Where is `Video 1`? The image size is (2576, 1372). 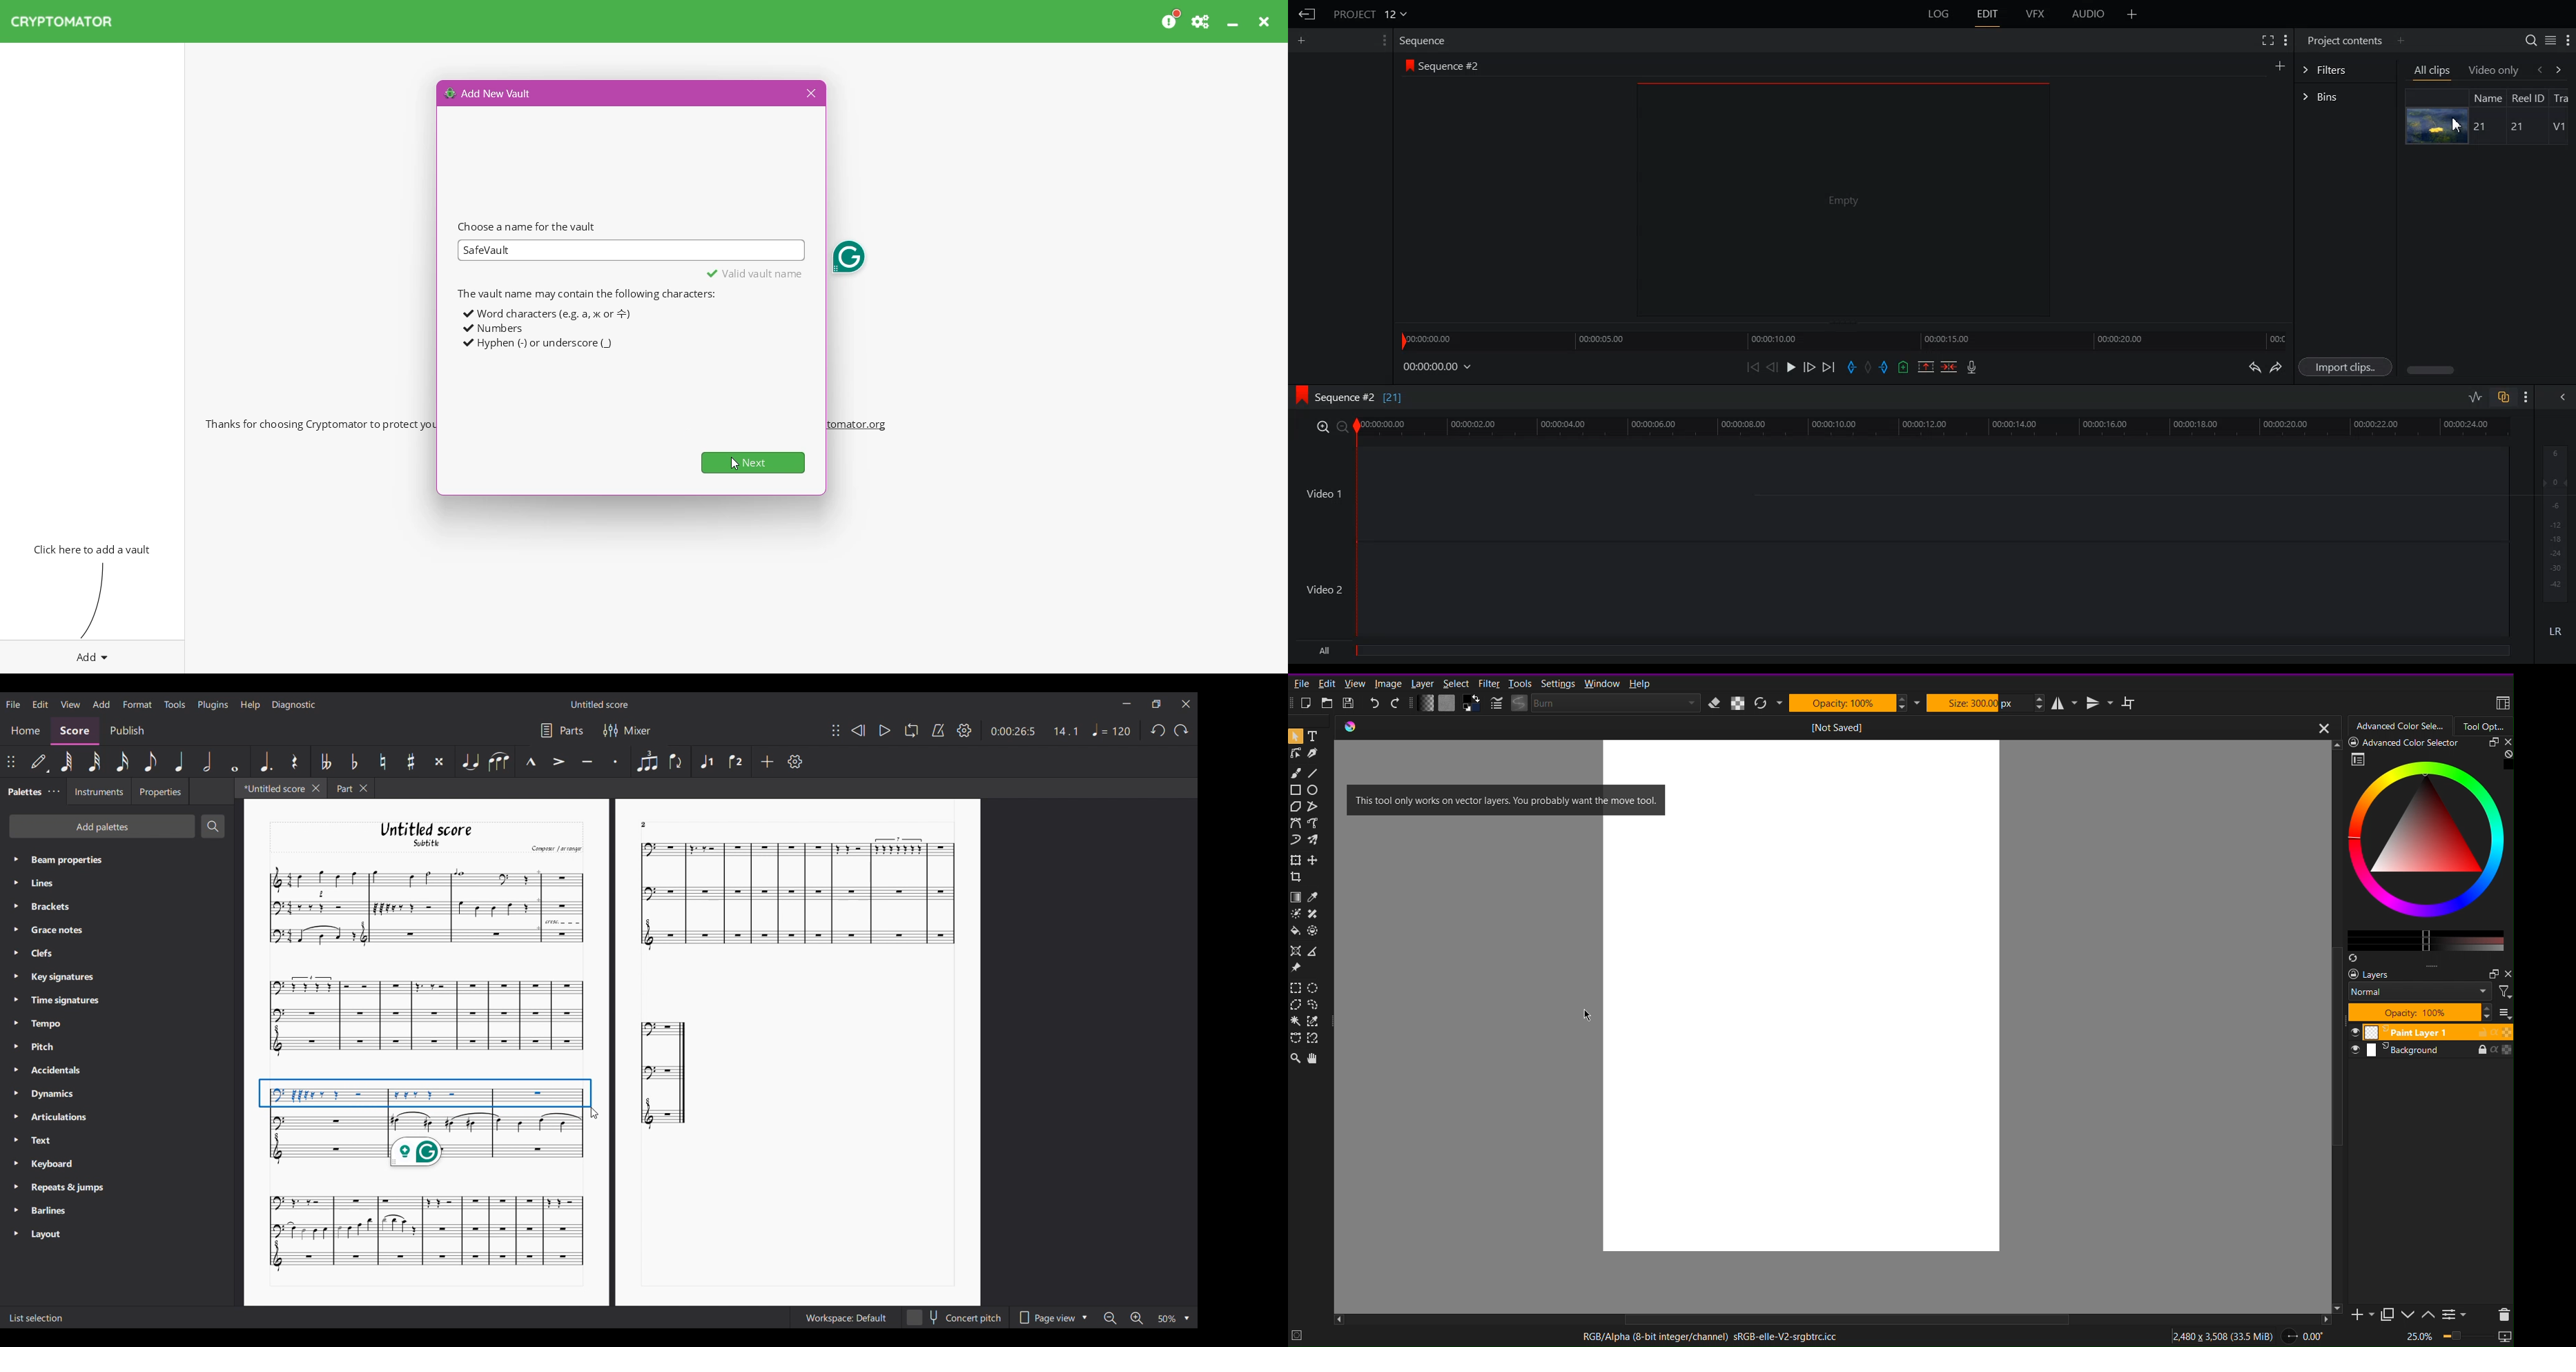
Video 1 is located at coordinates (1899, 493).